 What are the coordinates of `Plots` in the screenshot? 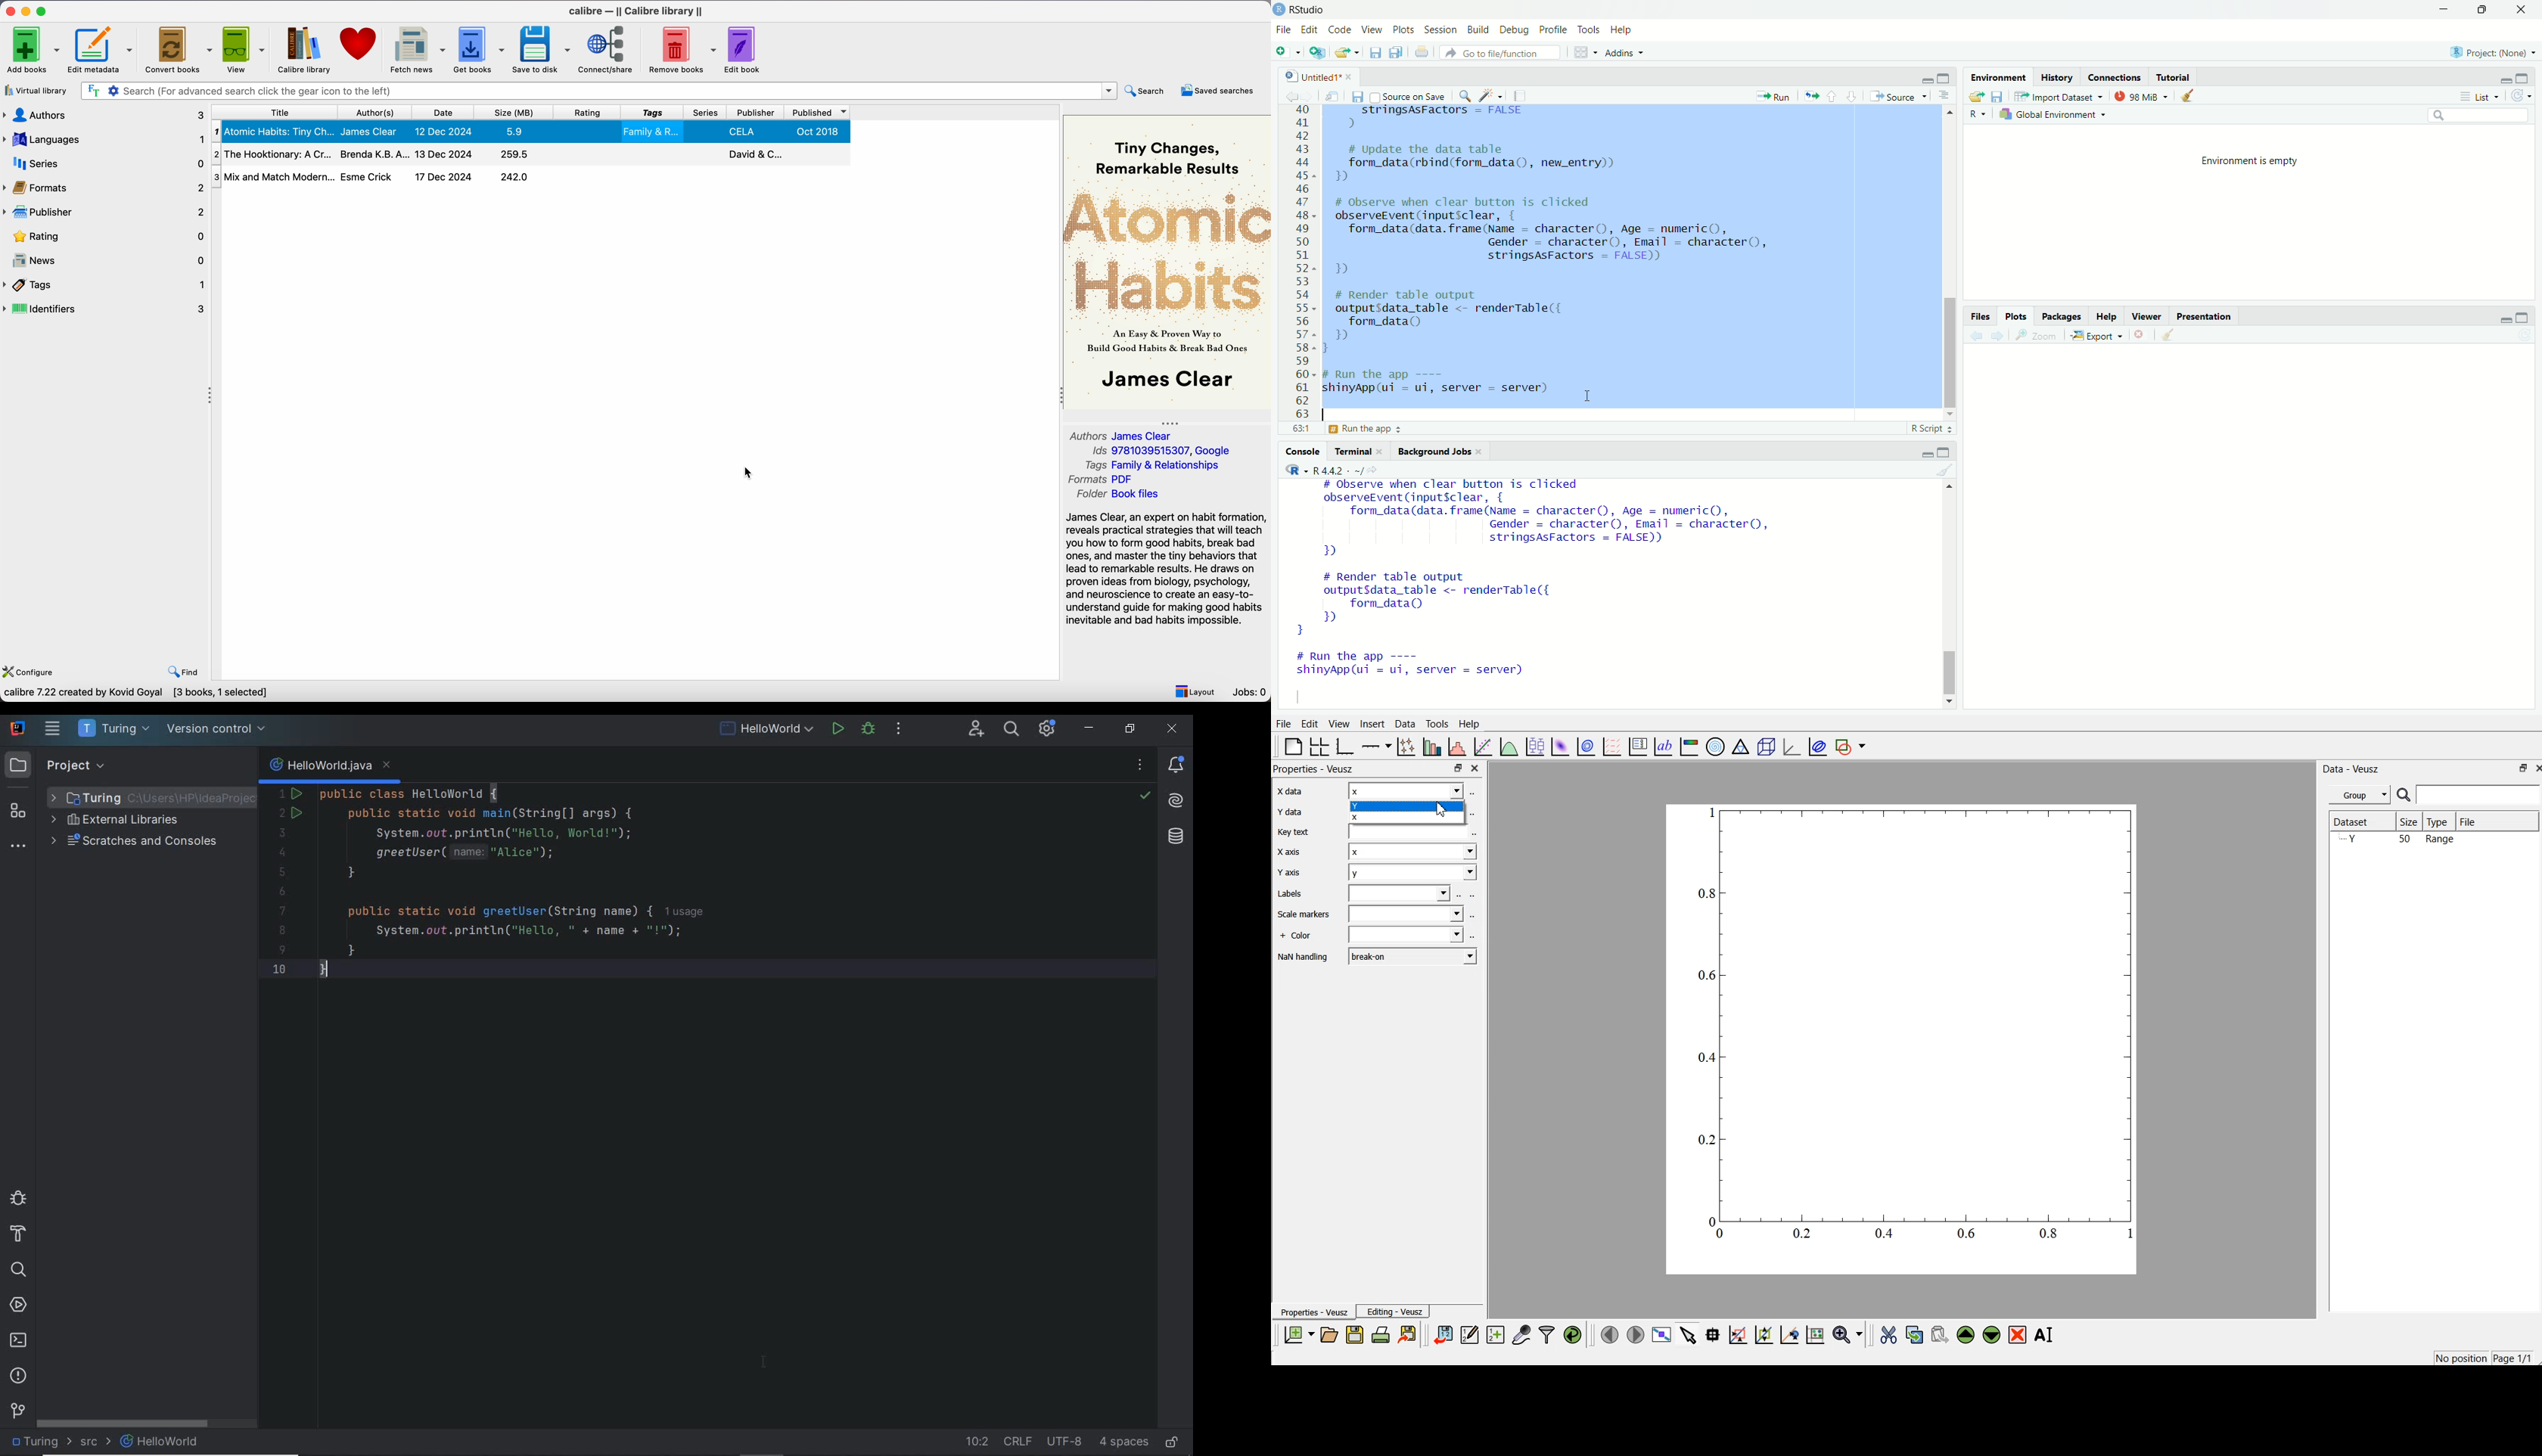 It's located at (1403, 30).